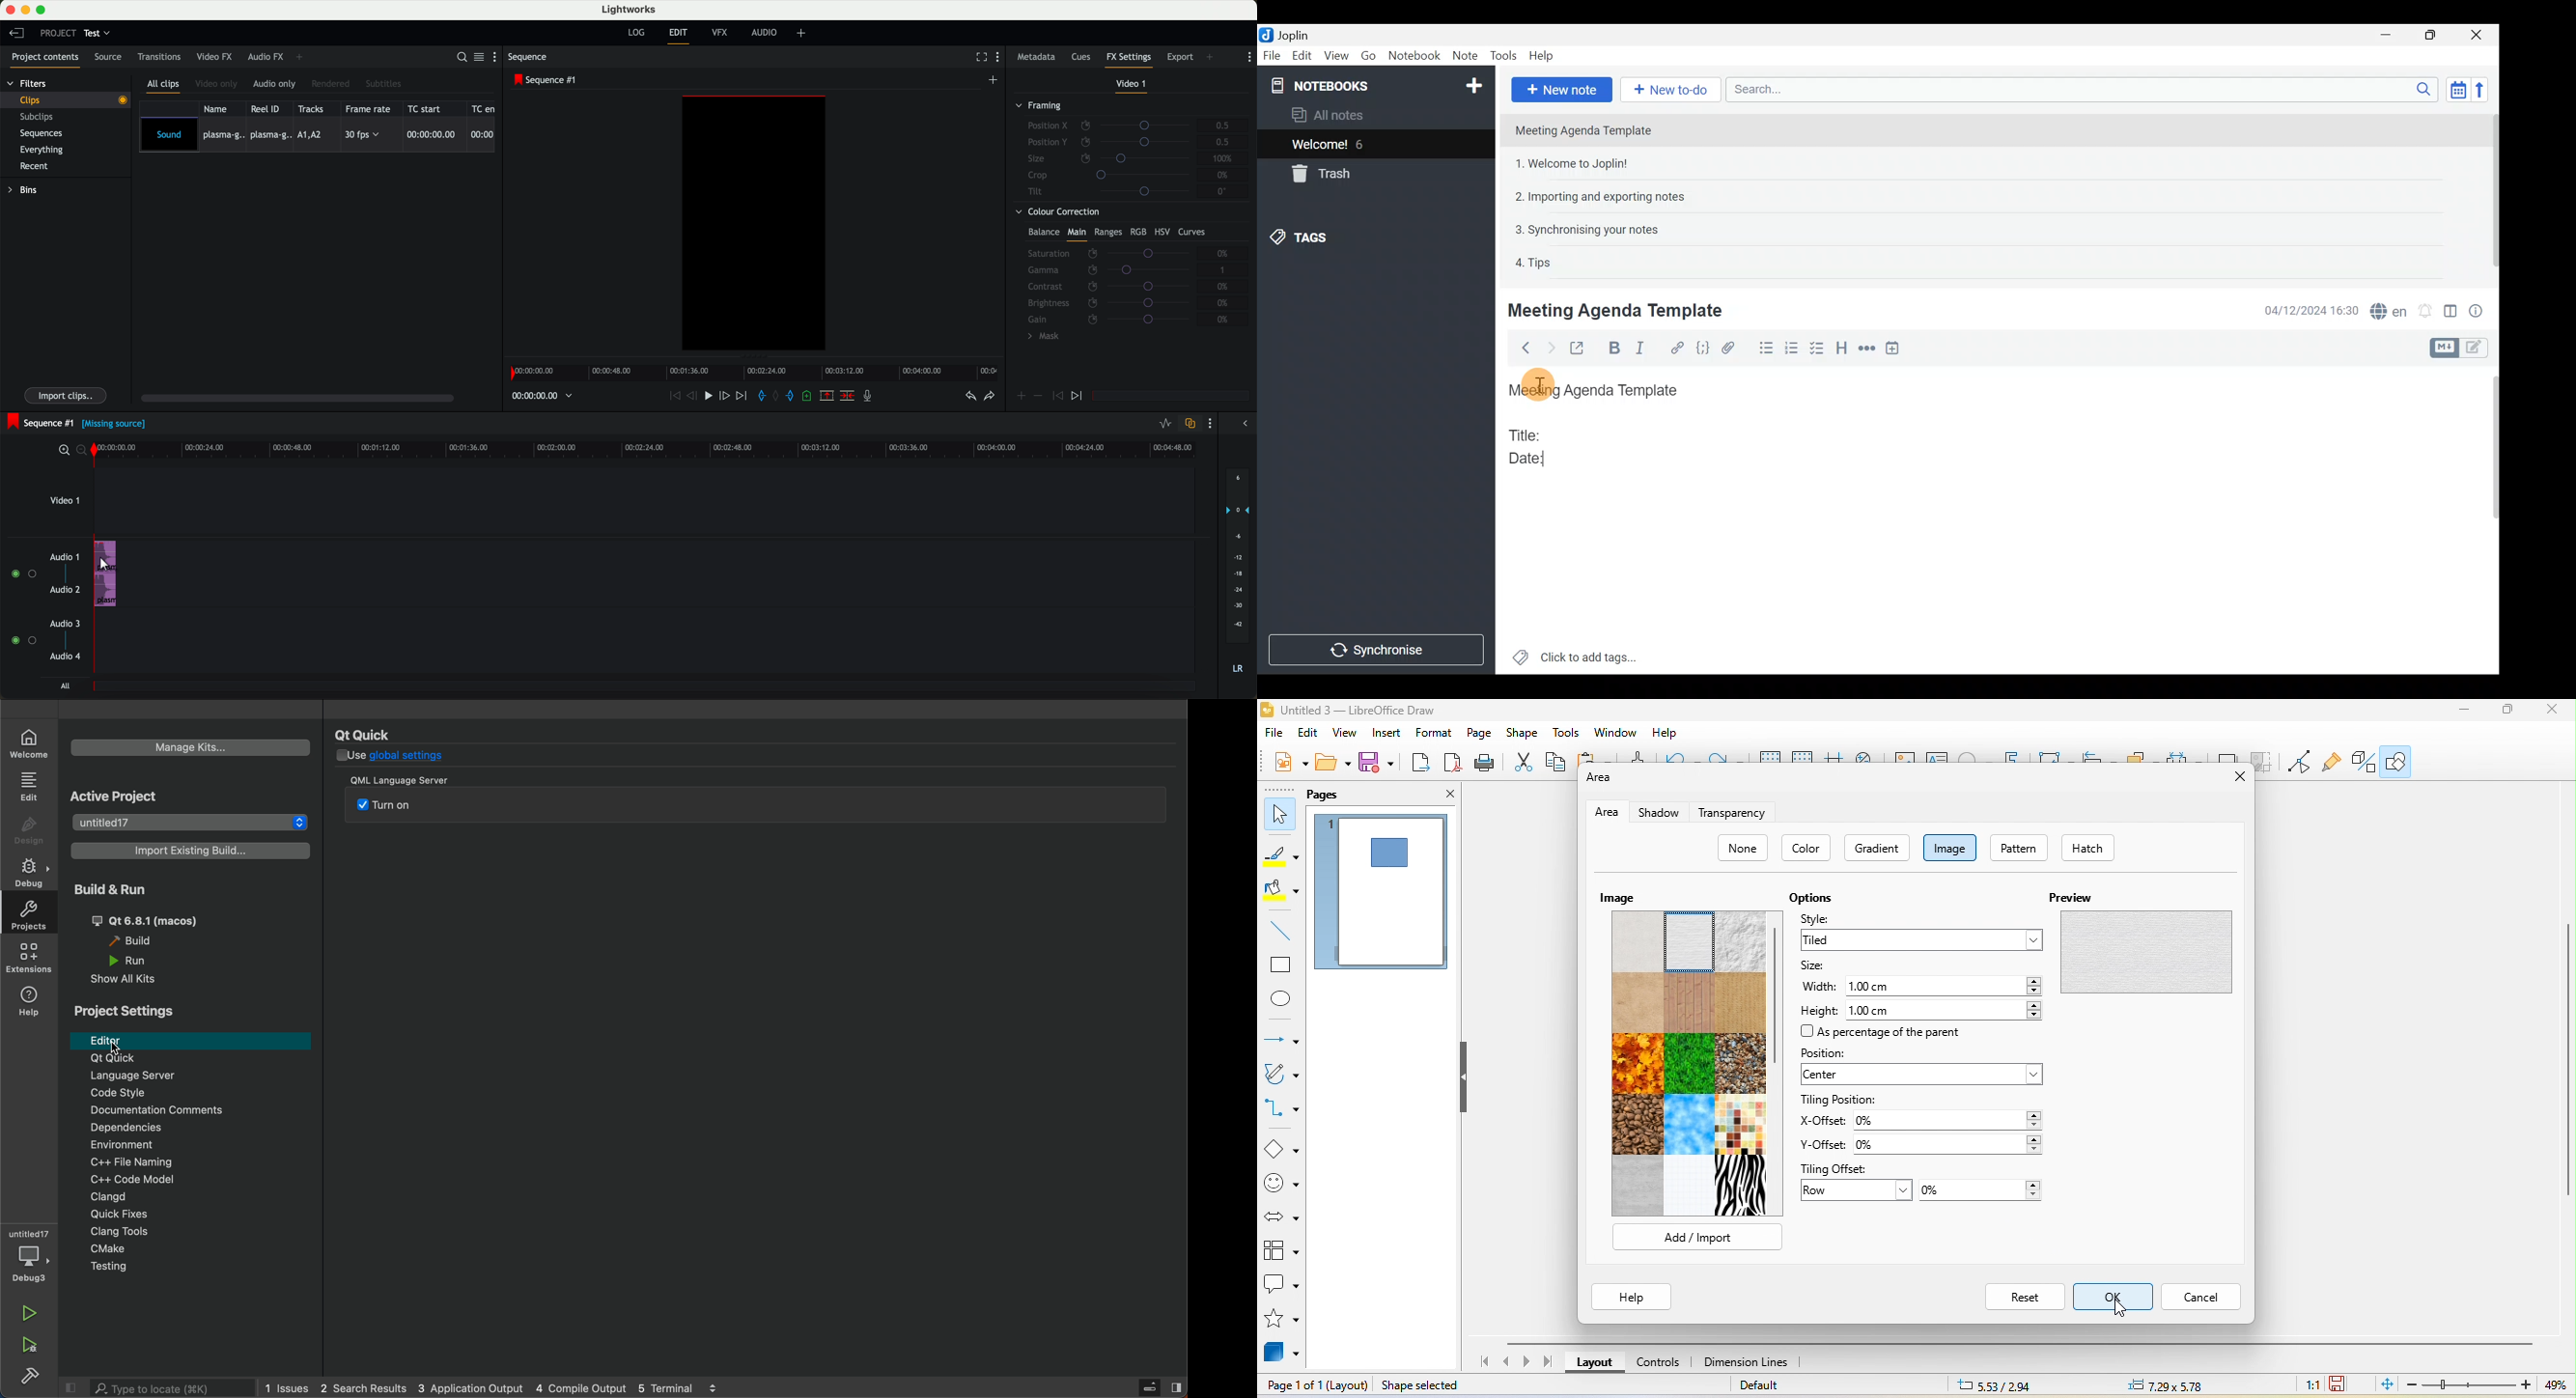 The height and width of the screenshot is (1400, 2576). What do you see at coordinates (1522, 350) in the screenshot?
I see `Back` at bounding box center [1522, 350].